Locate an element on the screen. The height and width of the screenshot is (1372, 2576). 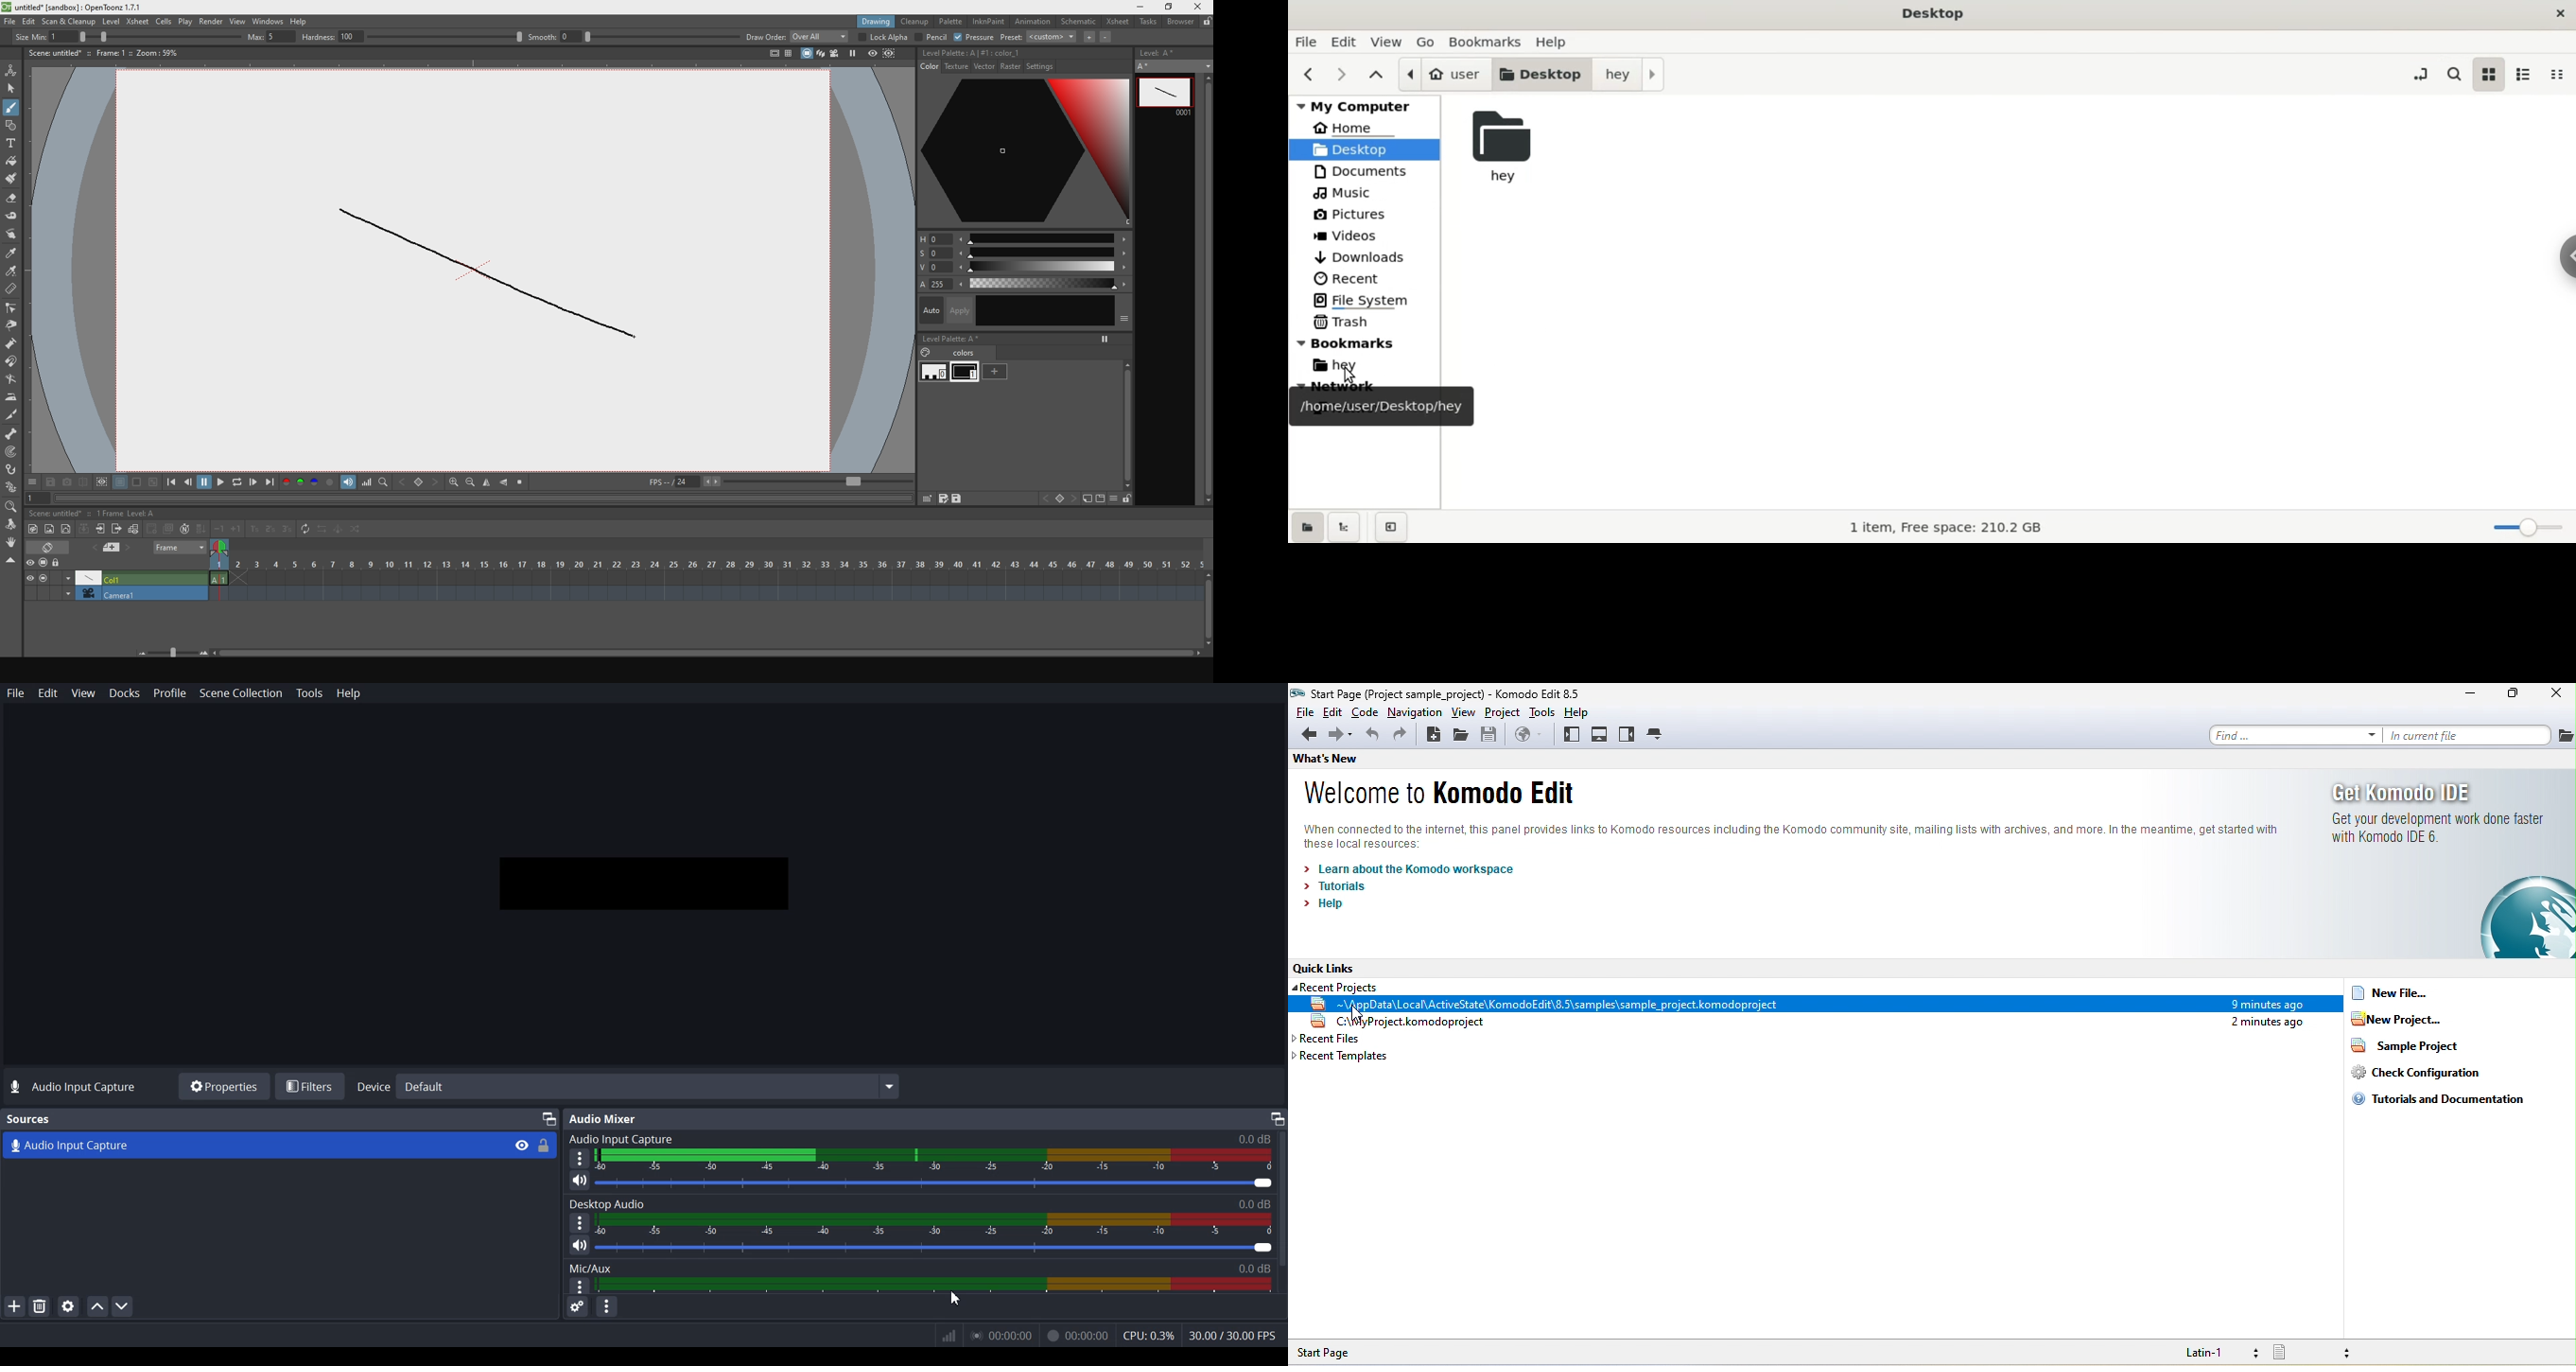
stop is located at coordinates (804, 56).